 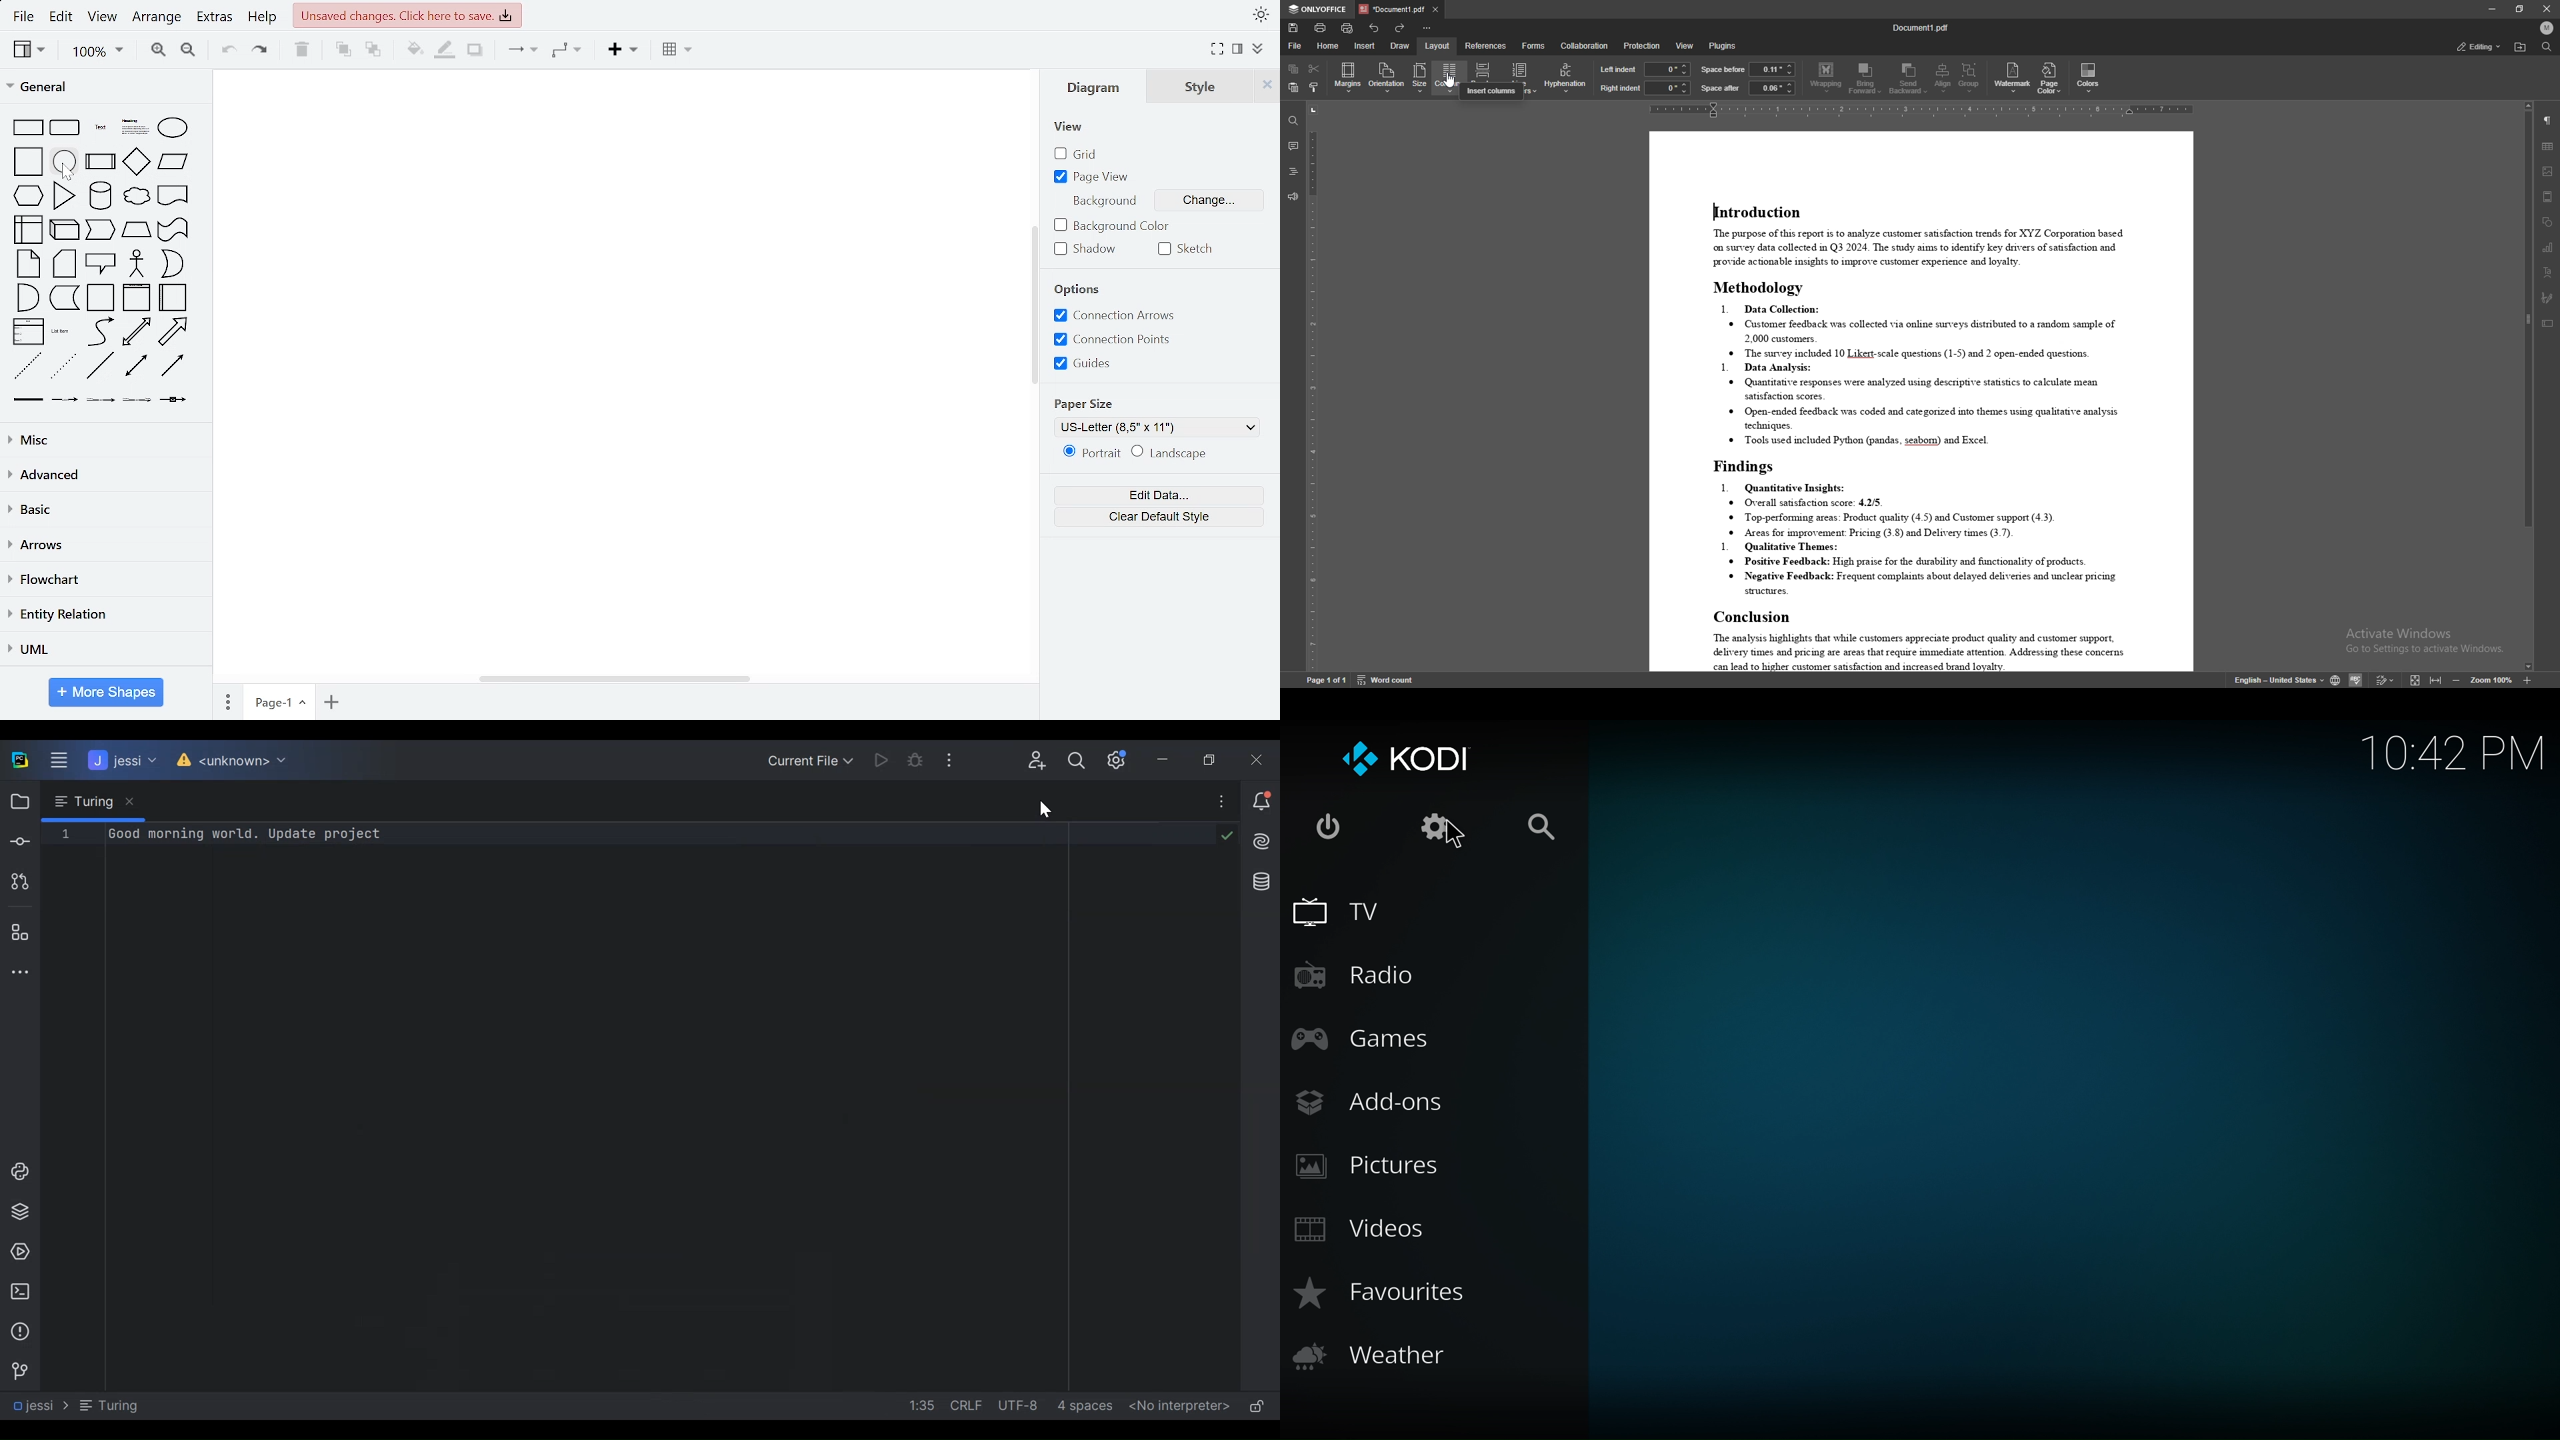 What do you see at coordinates (159, 51) in the screenshot?
I see `zoom in` at bounding box center [159, 51].